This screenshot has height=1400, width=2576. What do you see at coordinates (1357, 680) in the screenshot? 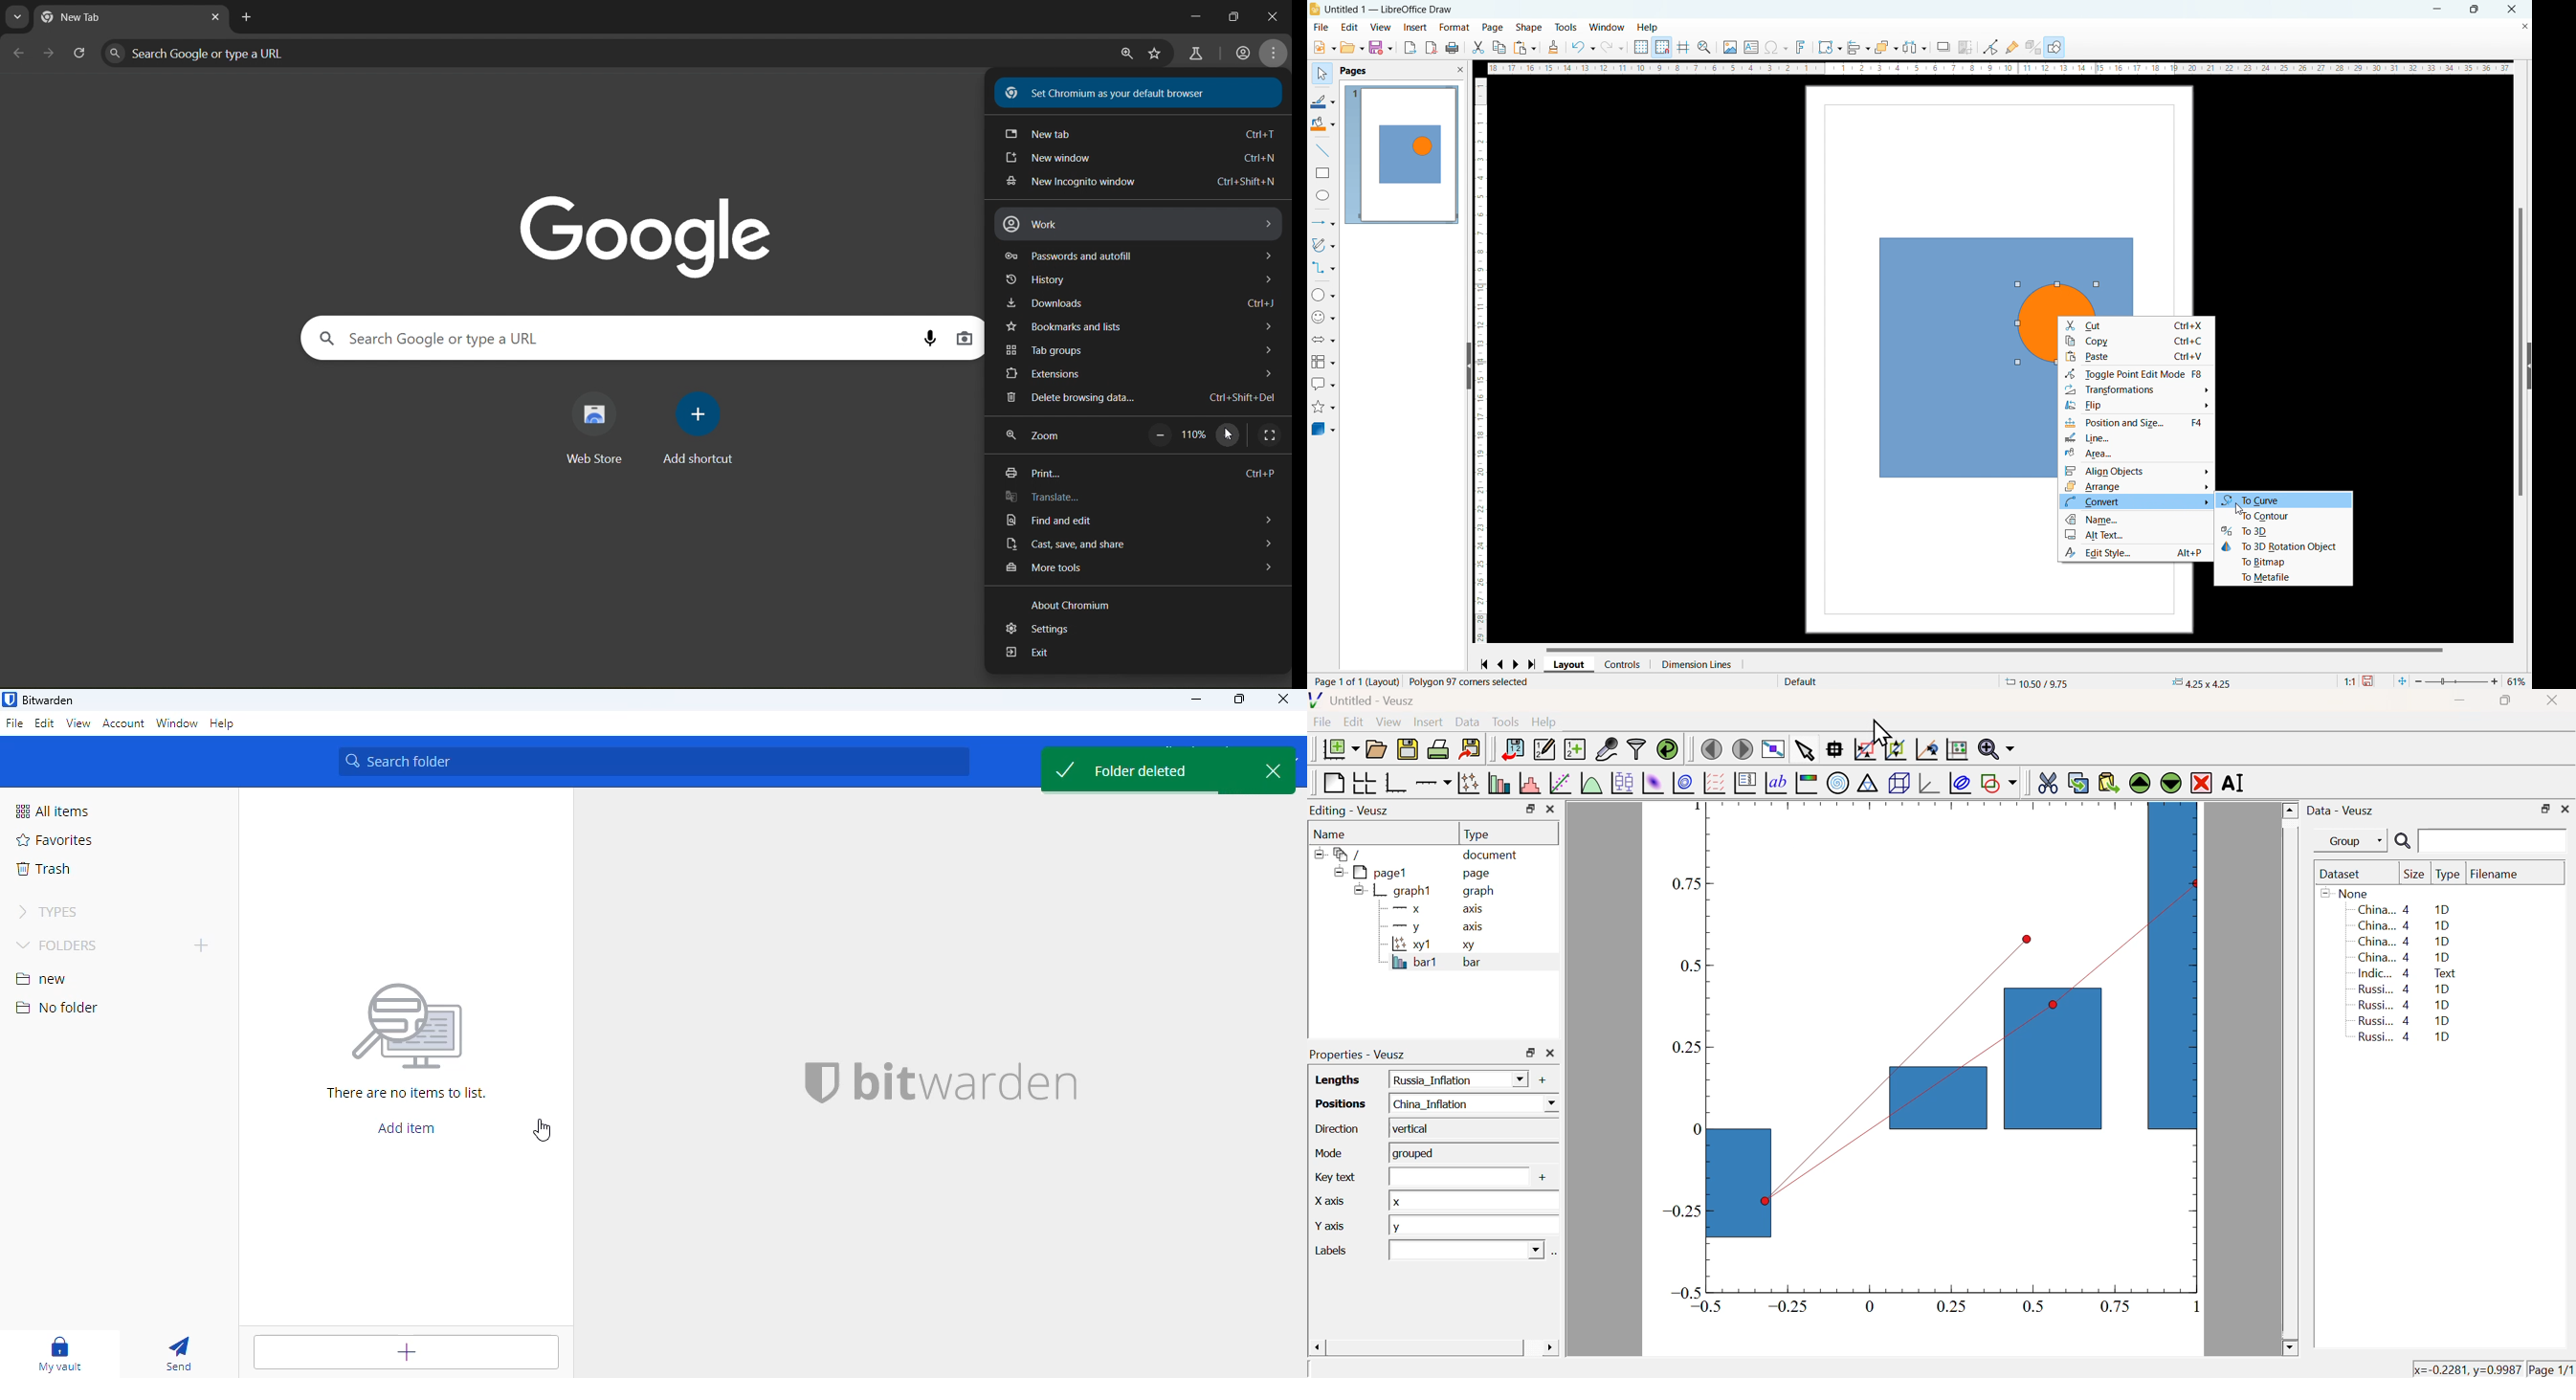
I see `page 1 of 1 (Layout)` at bounding box center [1357, 680].